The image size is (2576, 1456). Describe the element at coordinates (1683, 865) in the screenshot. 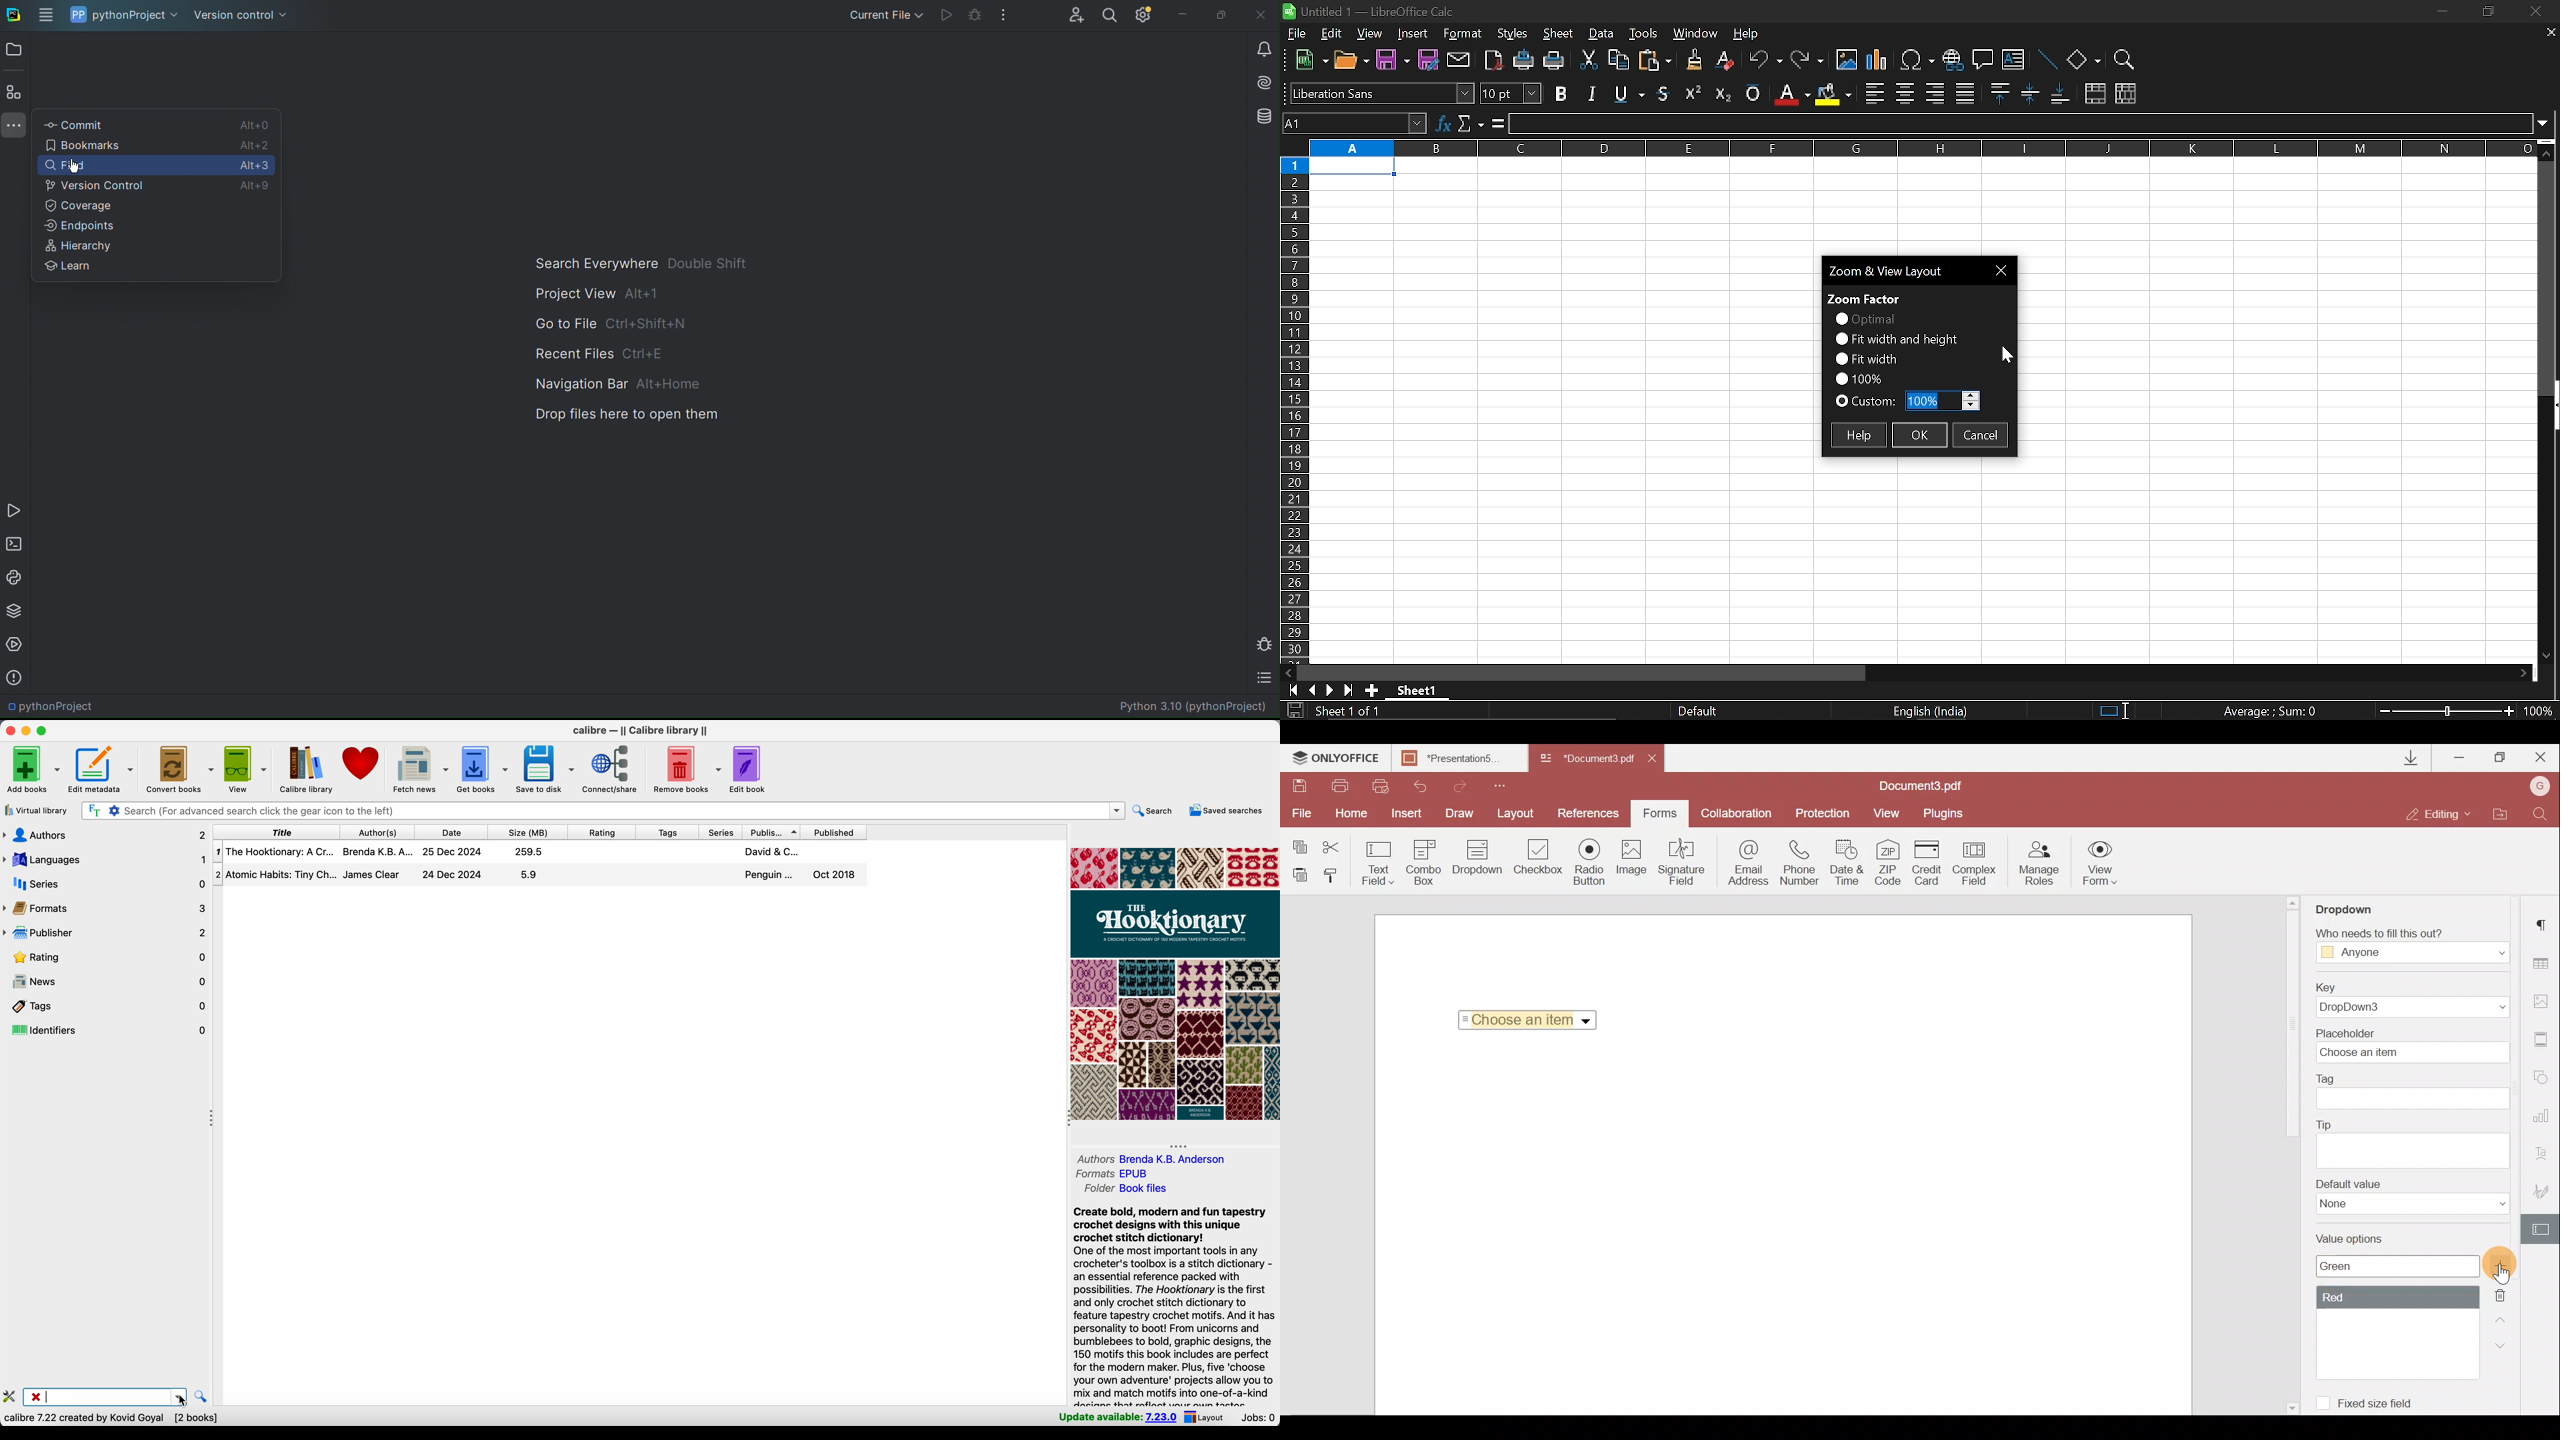

I see `Signature field` at that location.